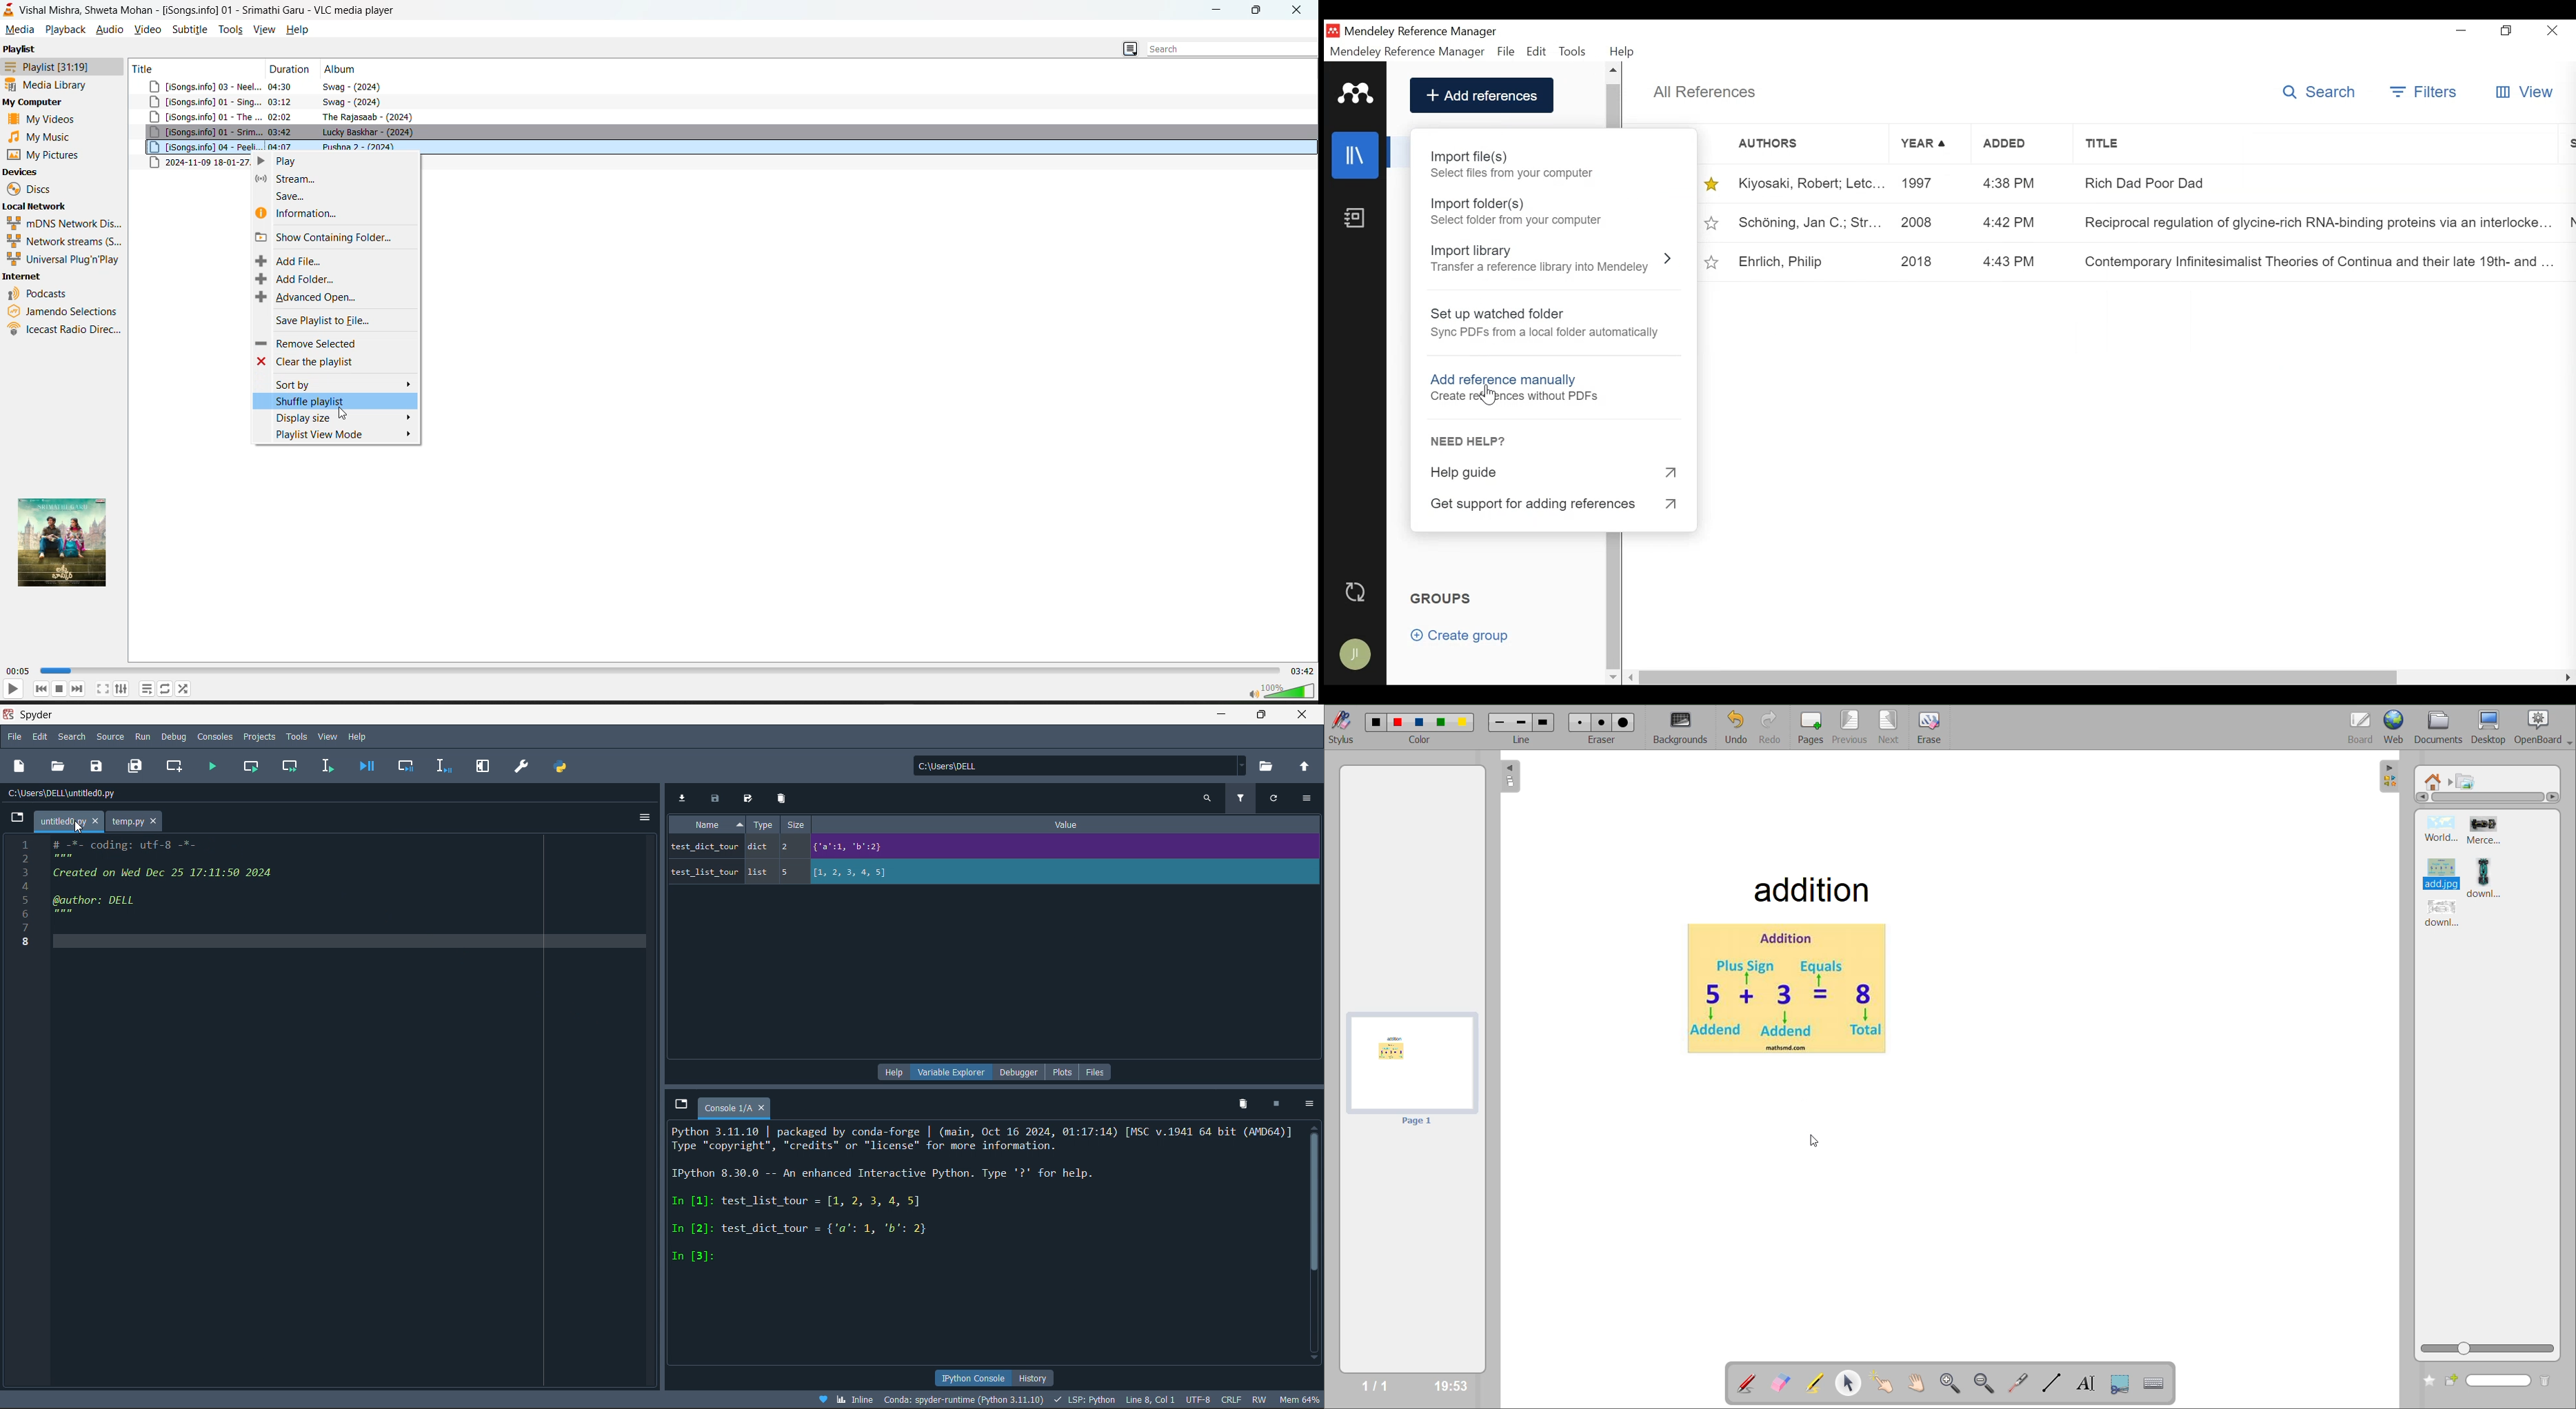 The width and height of the screenshot is (2576, 1428). I want to click on open file, so click(61, 766).